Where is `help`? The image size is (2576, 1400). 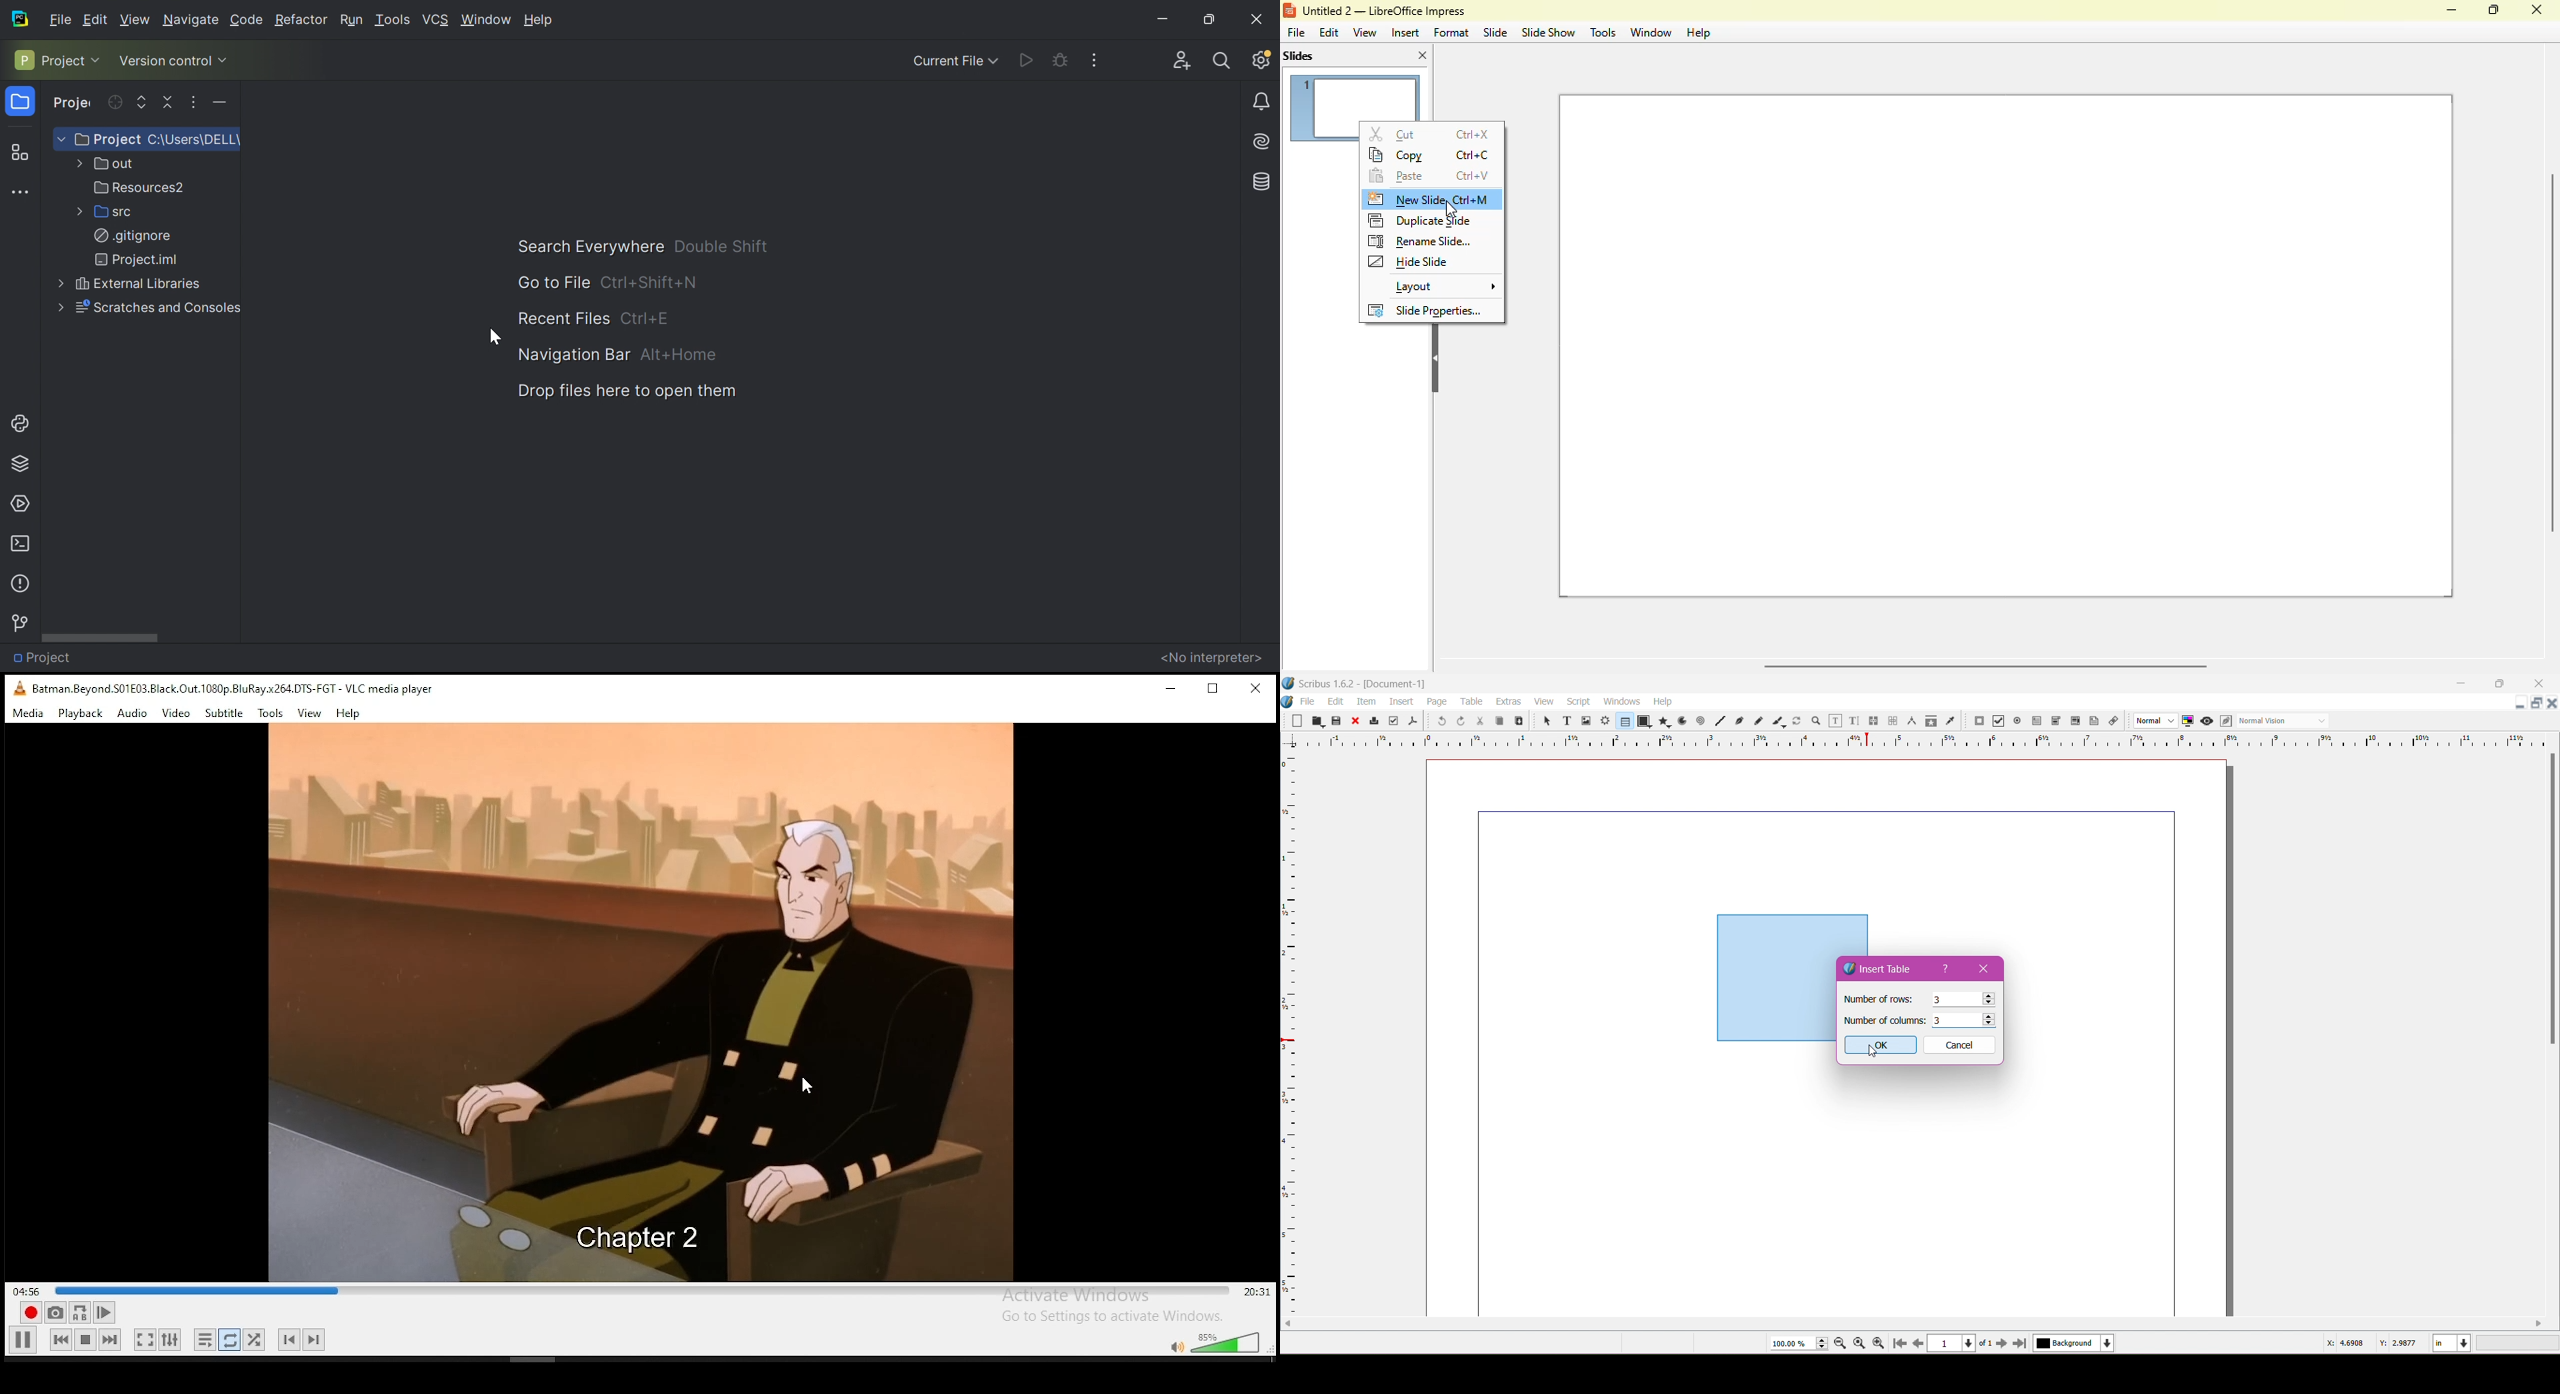 help is located at coordinates (1699, 33).